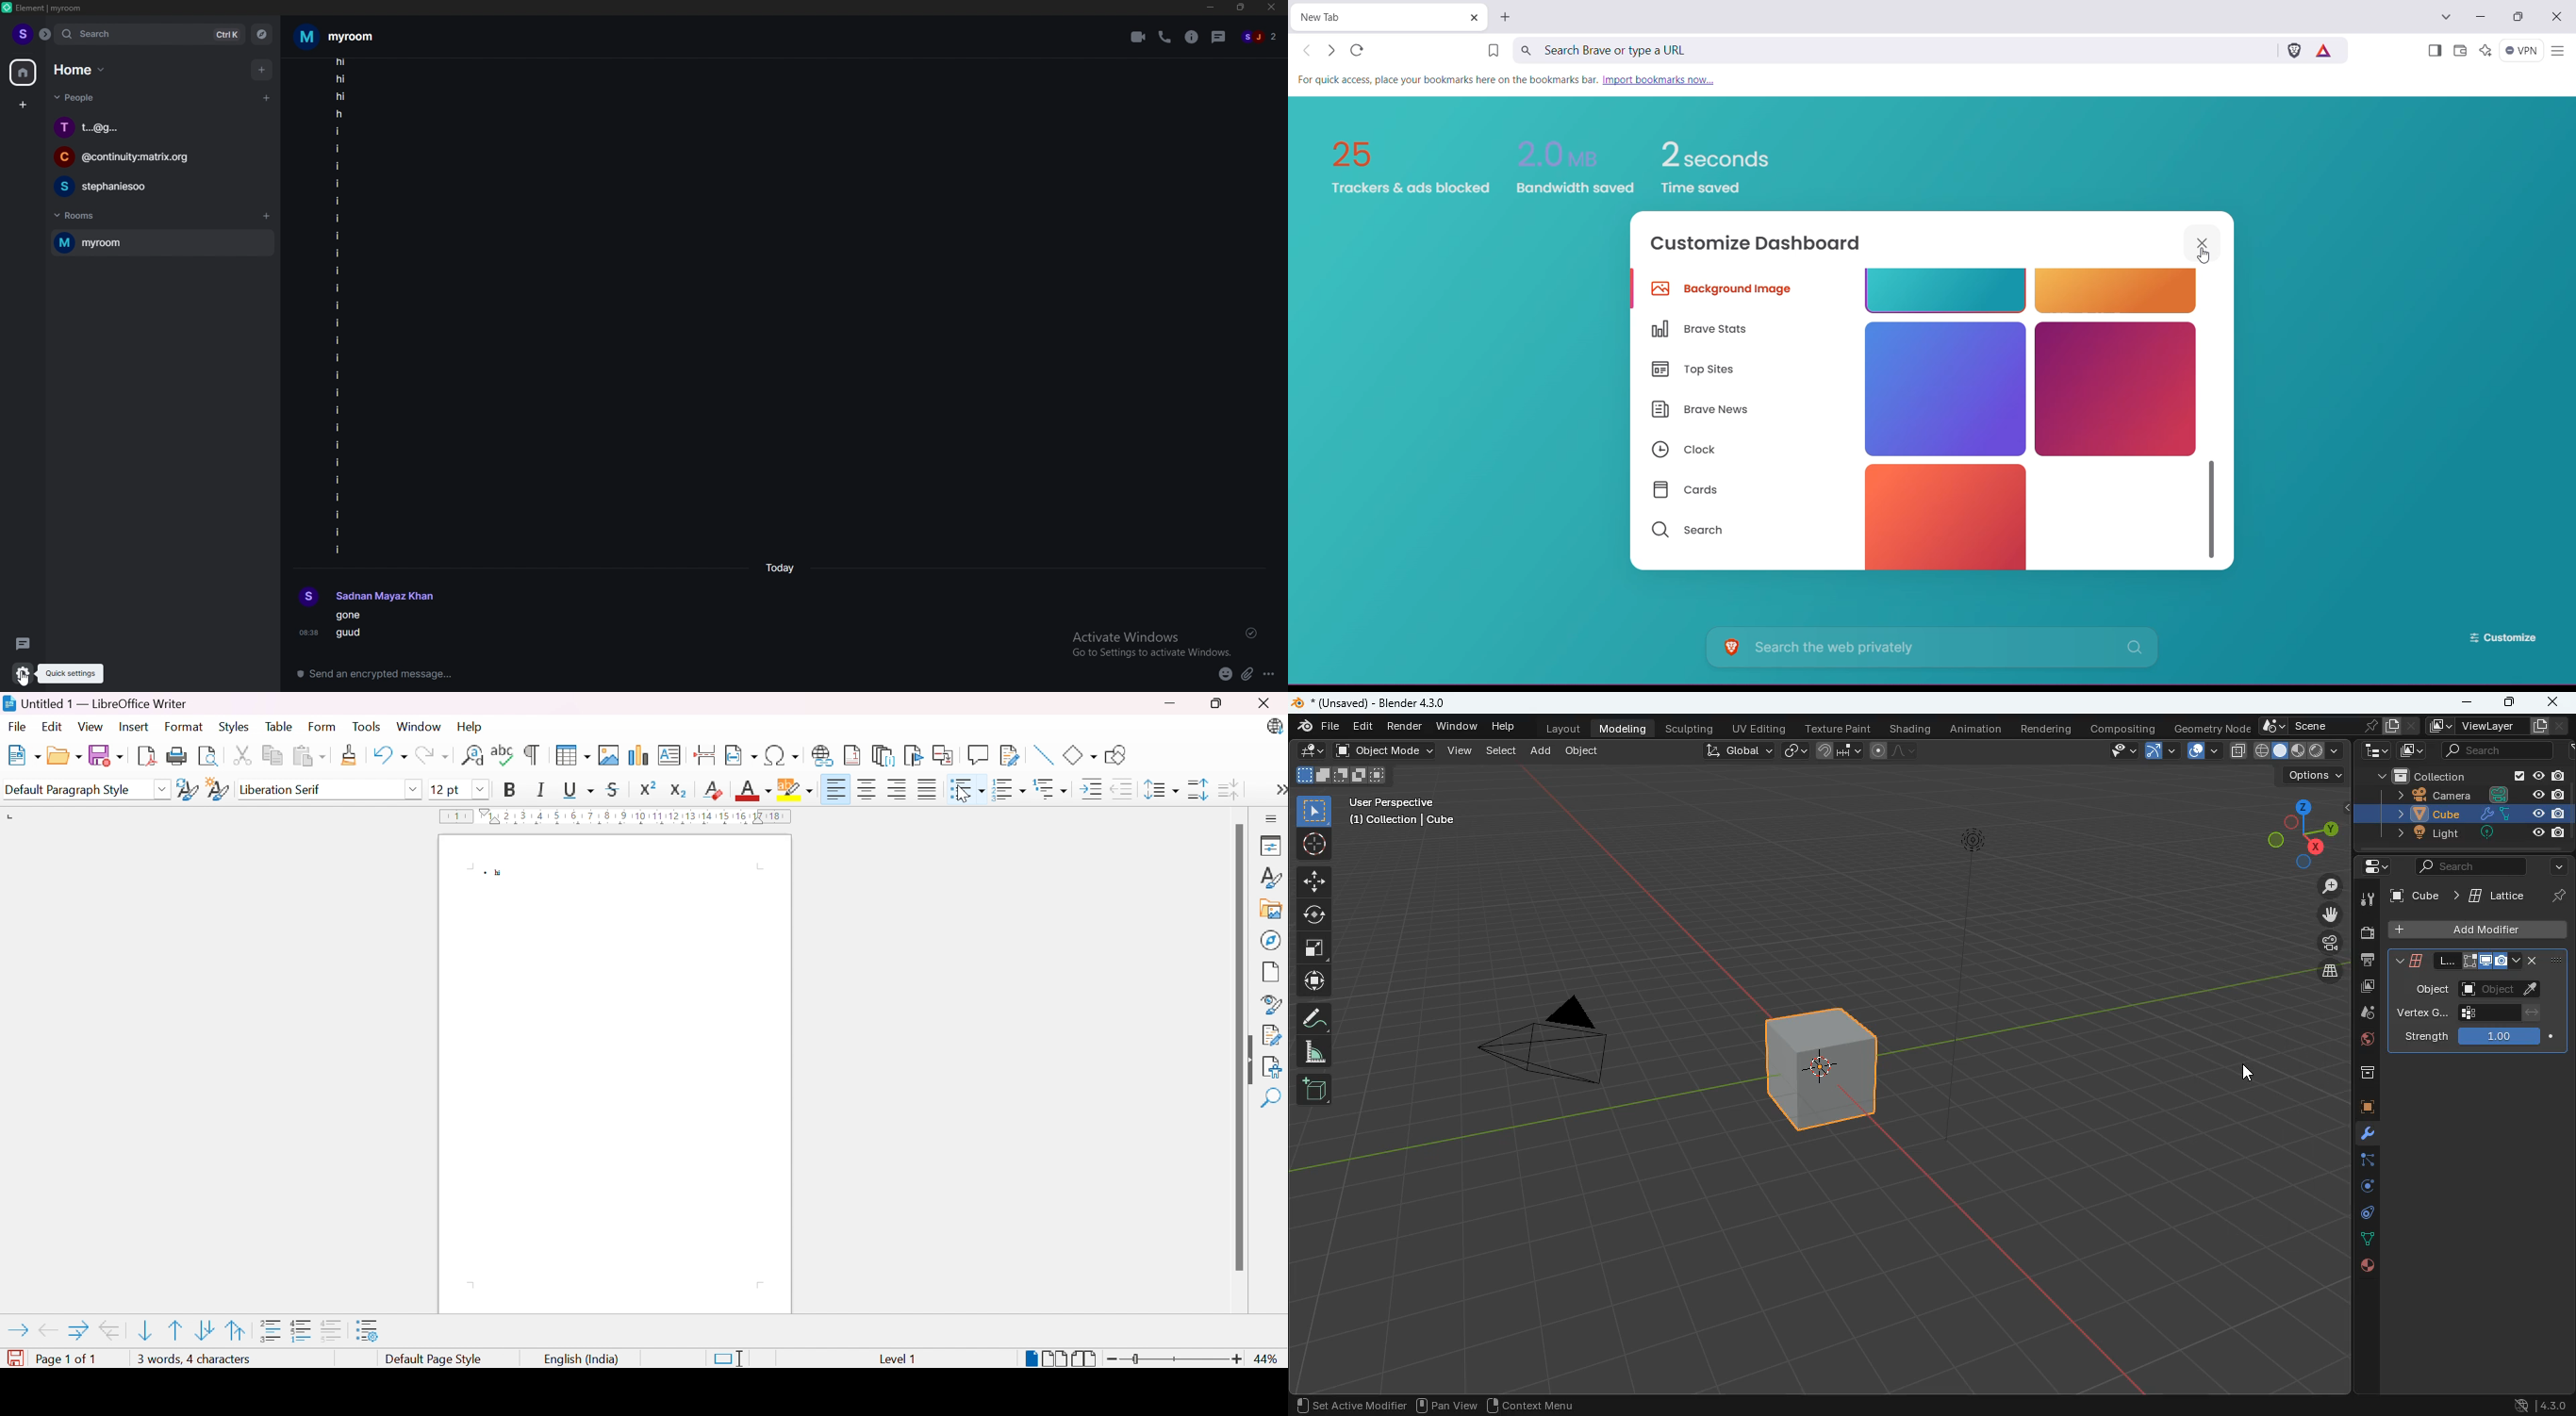 This screenshot has height=1428, width=2576. What do you see at coordinates (2051, 731) in the screenshot?
I see `rendering` at bounding box center [2051, 731].